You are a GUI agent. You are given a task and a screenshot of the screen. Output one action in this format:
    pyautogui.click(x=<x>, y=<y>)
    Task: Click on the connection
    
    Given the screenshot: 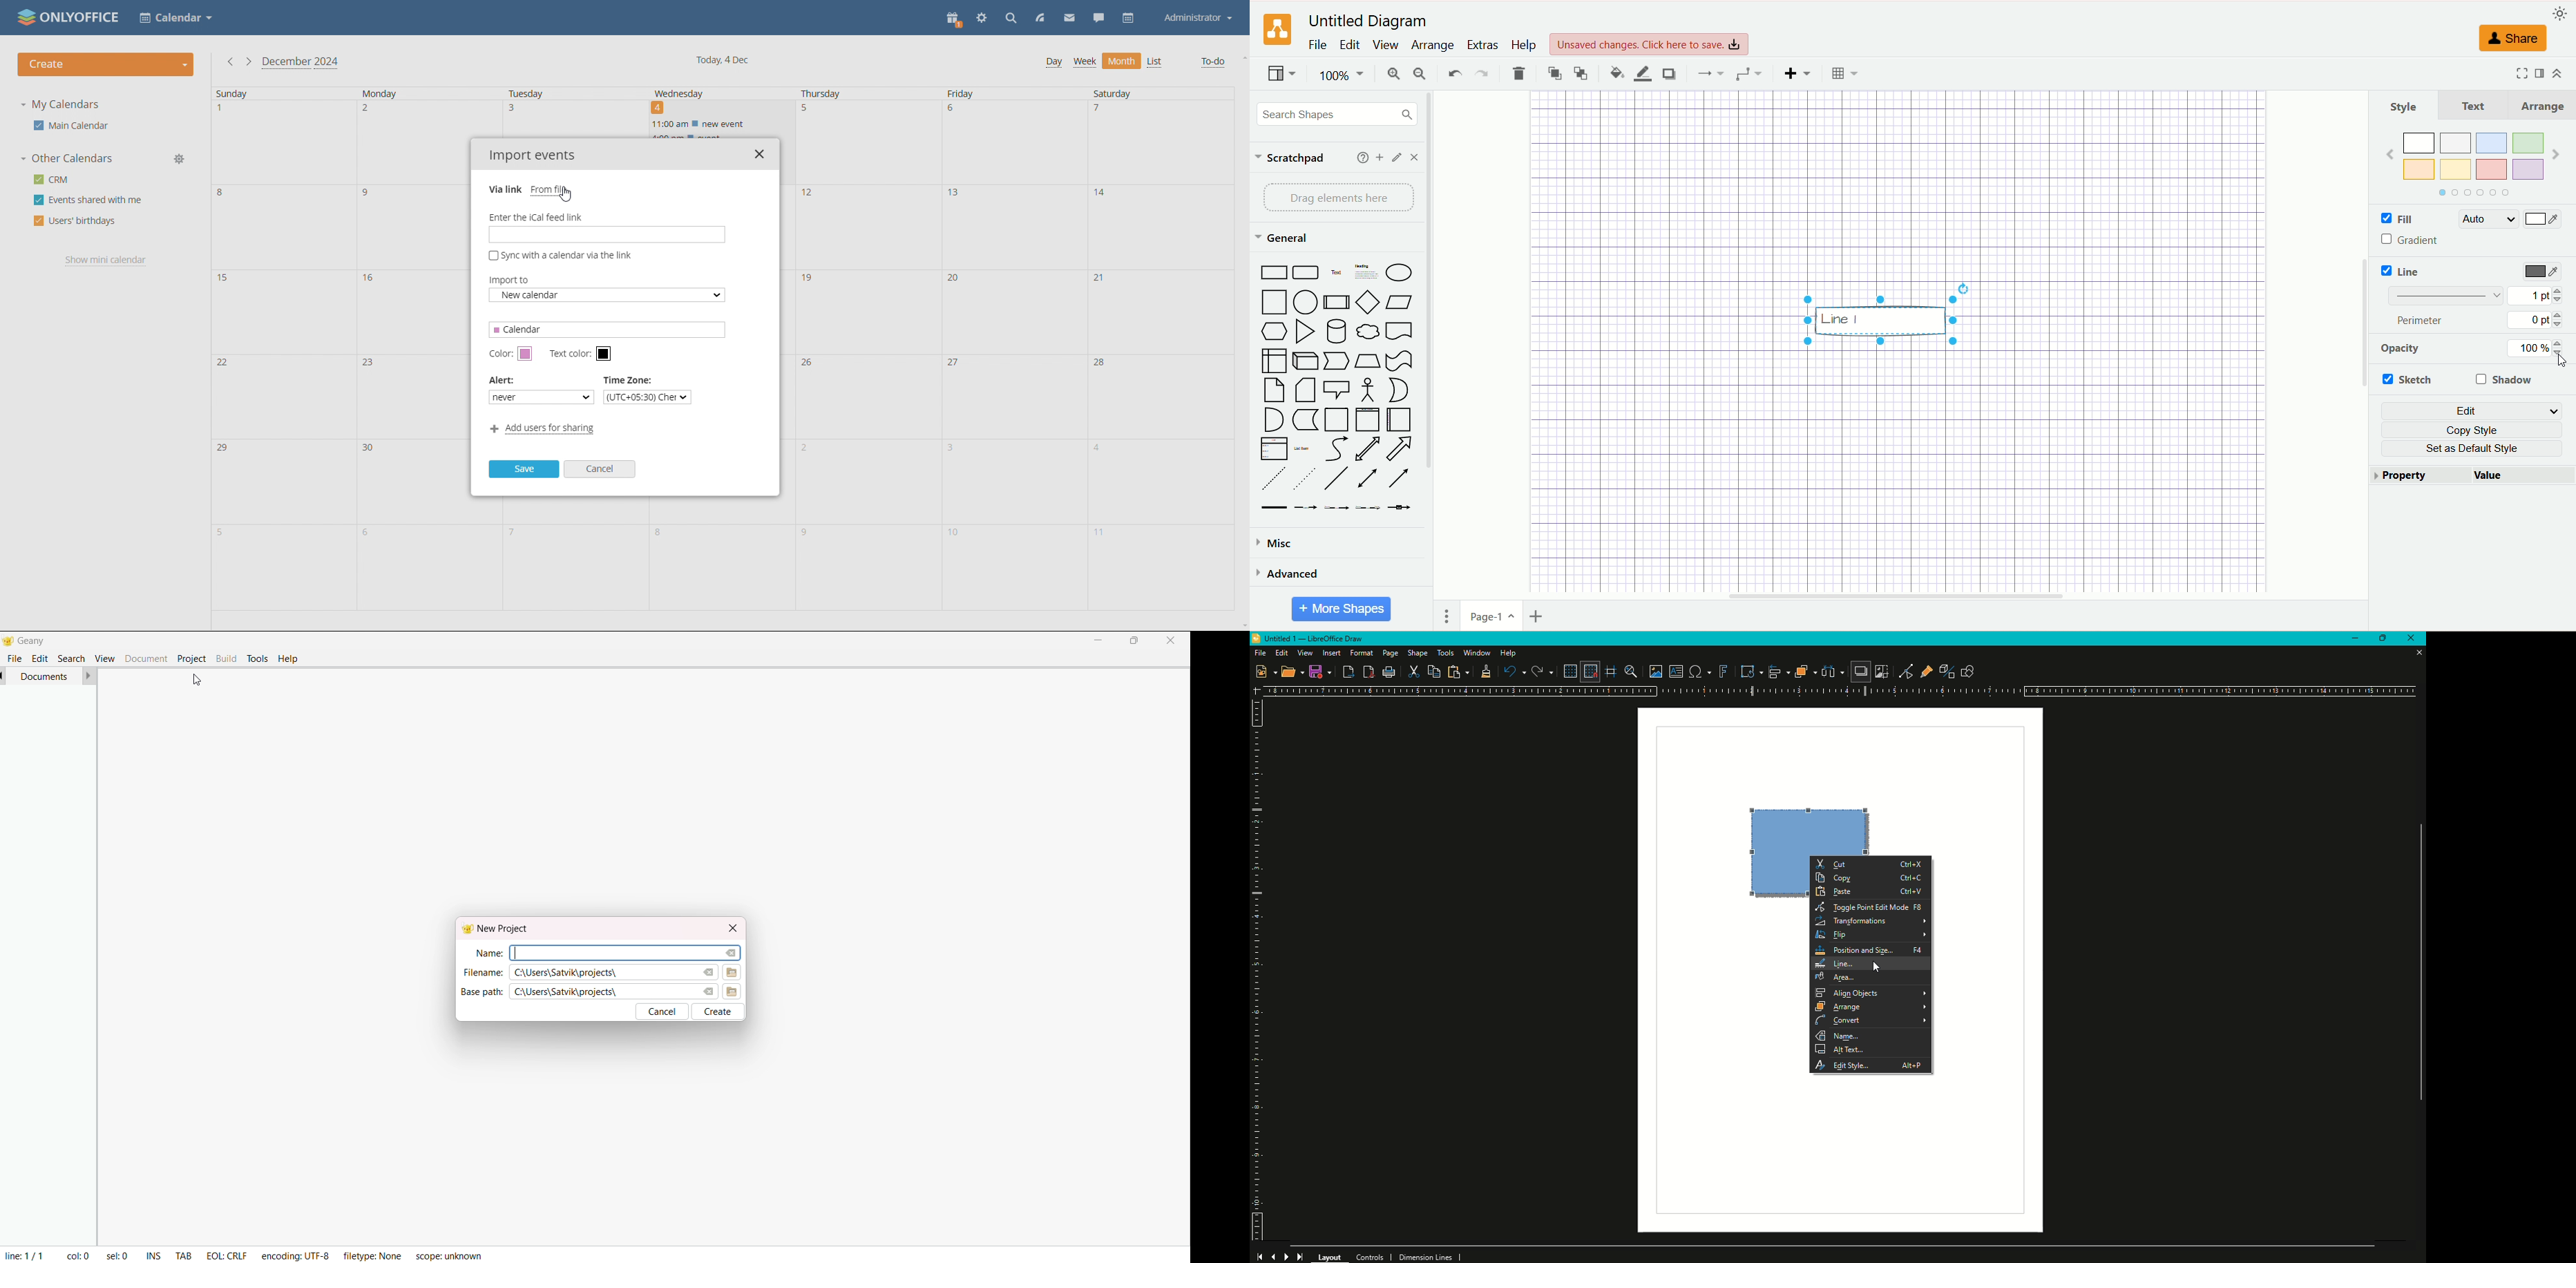 What is the action you would take?
    pyautogui.click(x=1708, y=72)
    